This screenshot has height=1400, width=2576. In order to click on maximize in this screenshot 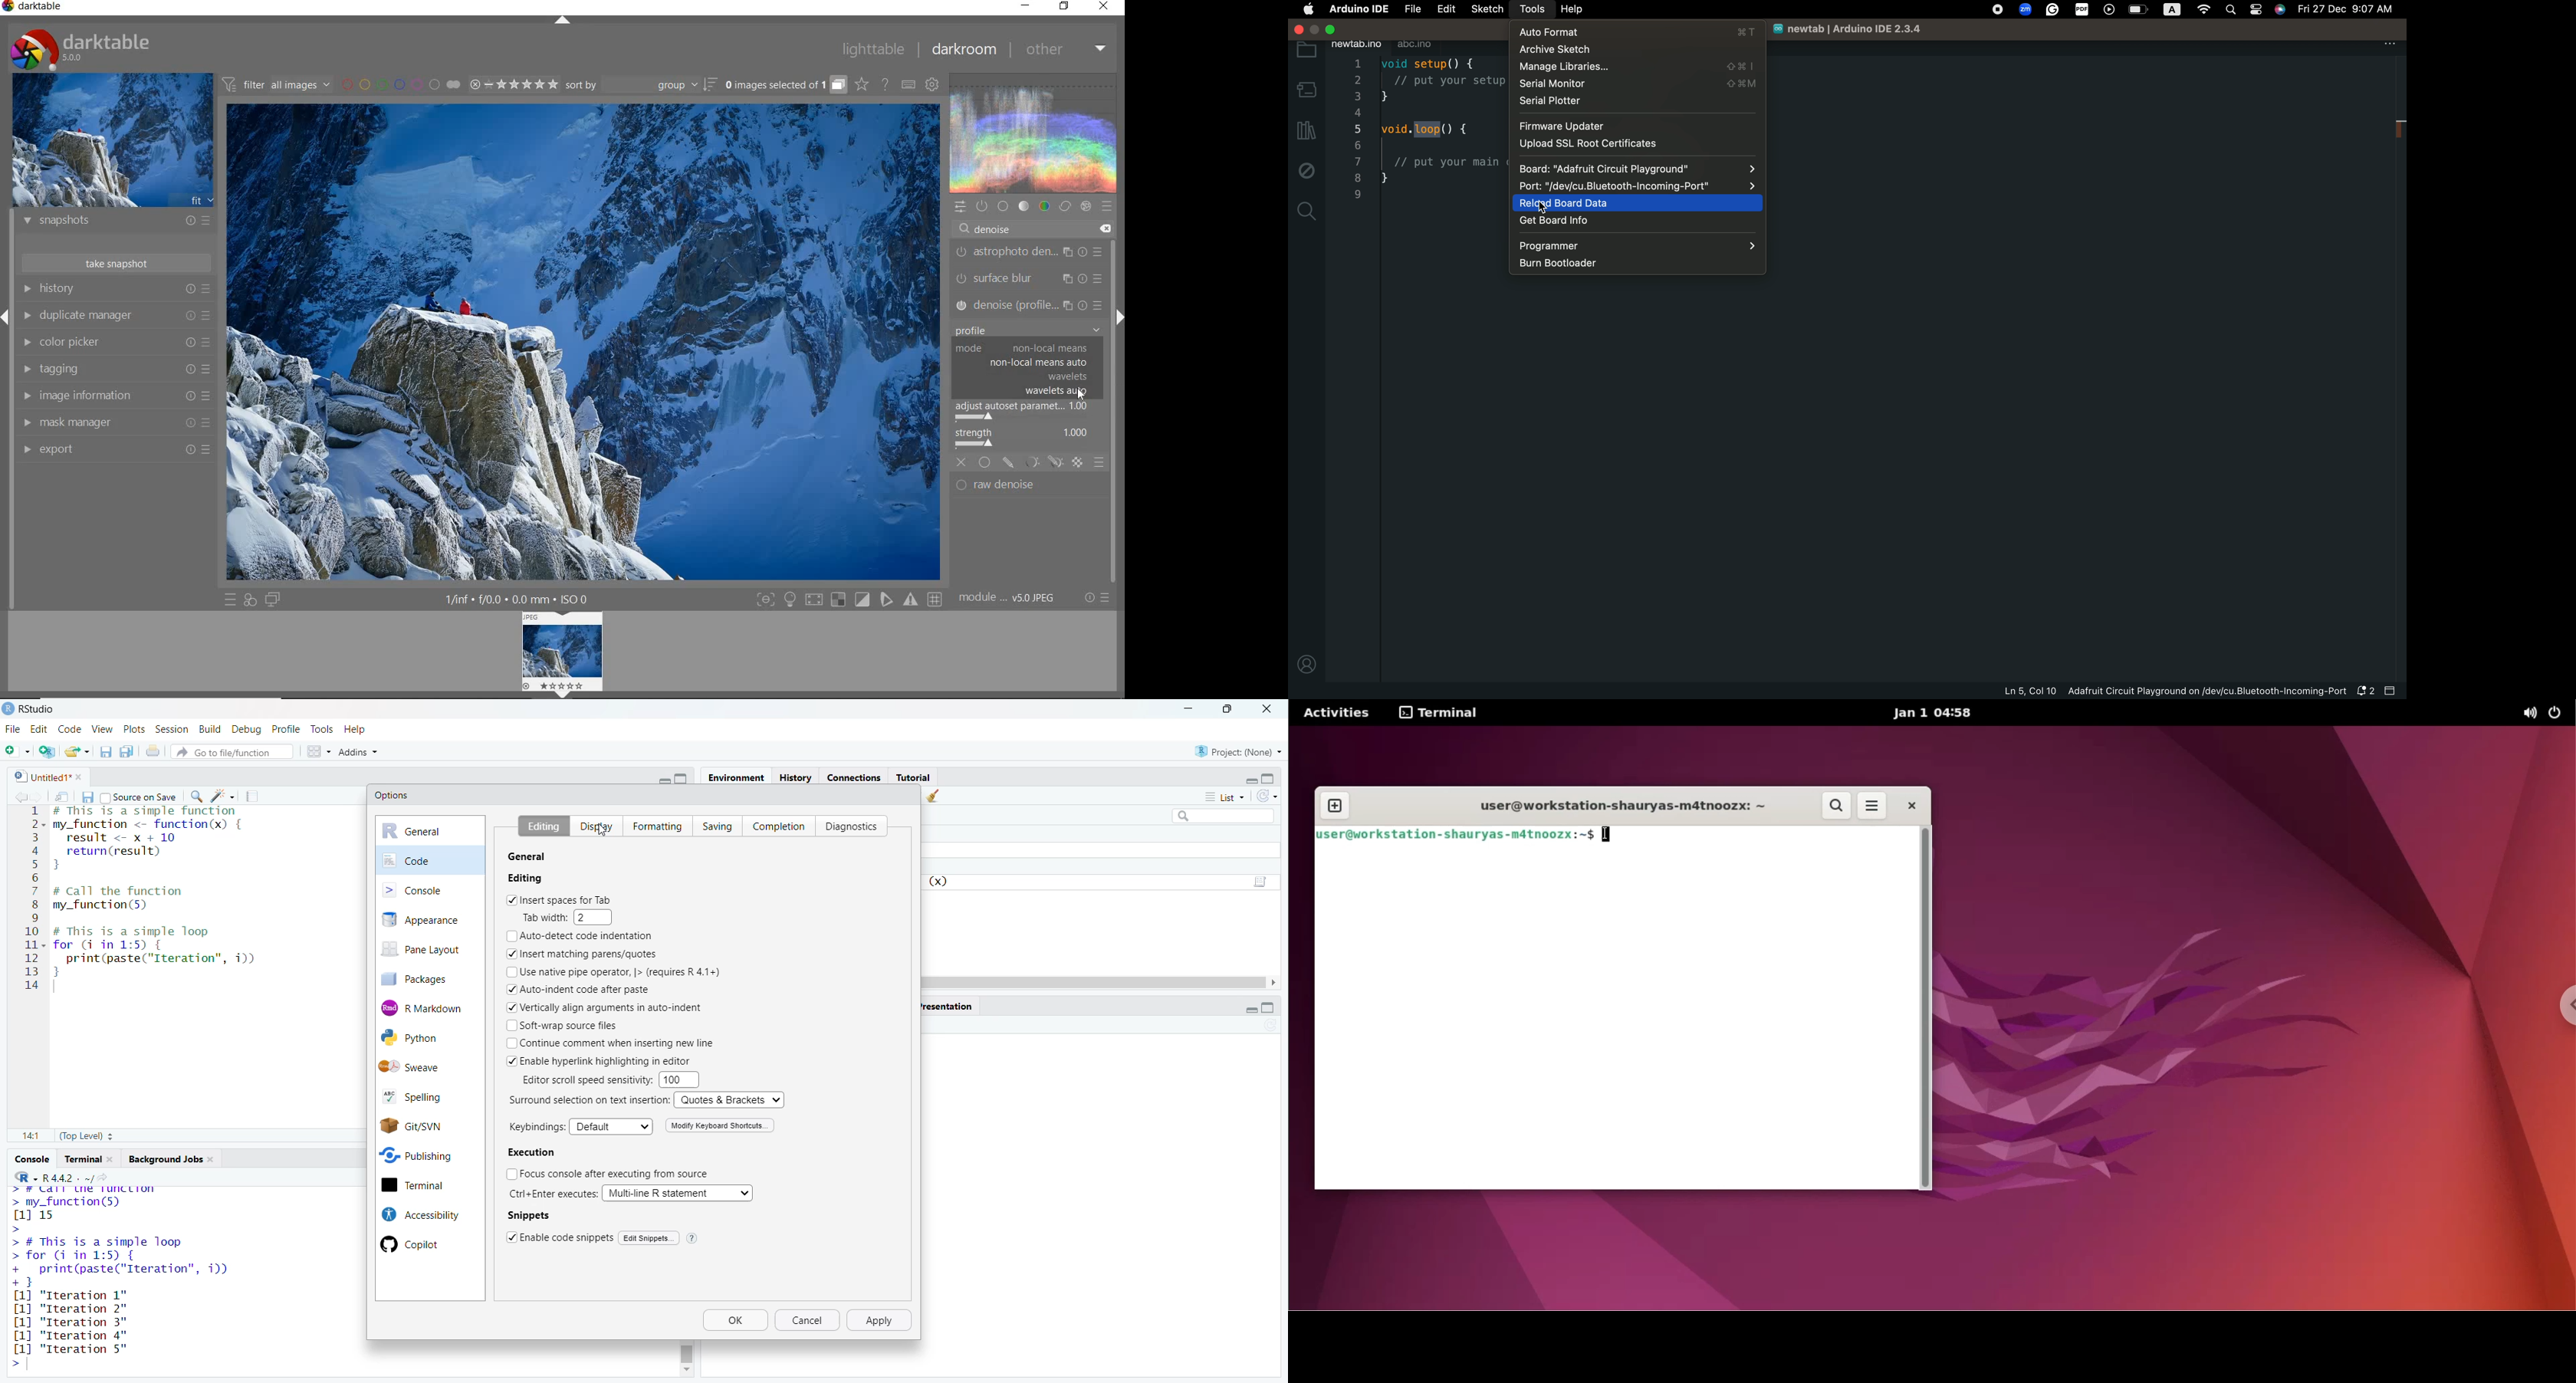, I will do `click(1275, 776)`.